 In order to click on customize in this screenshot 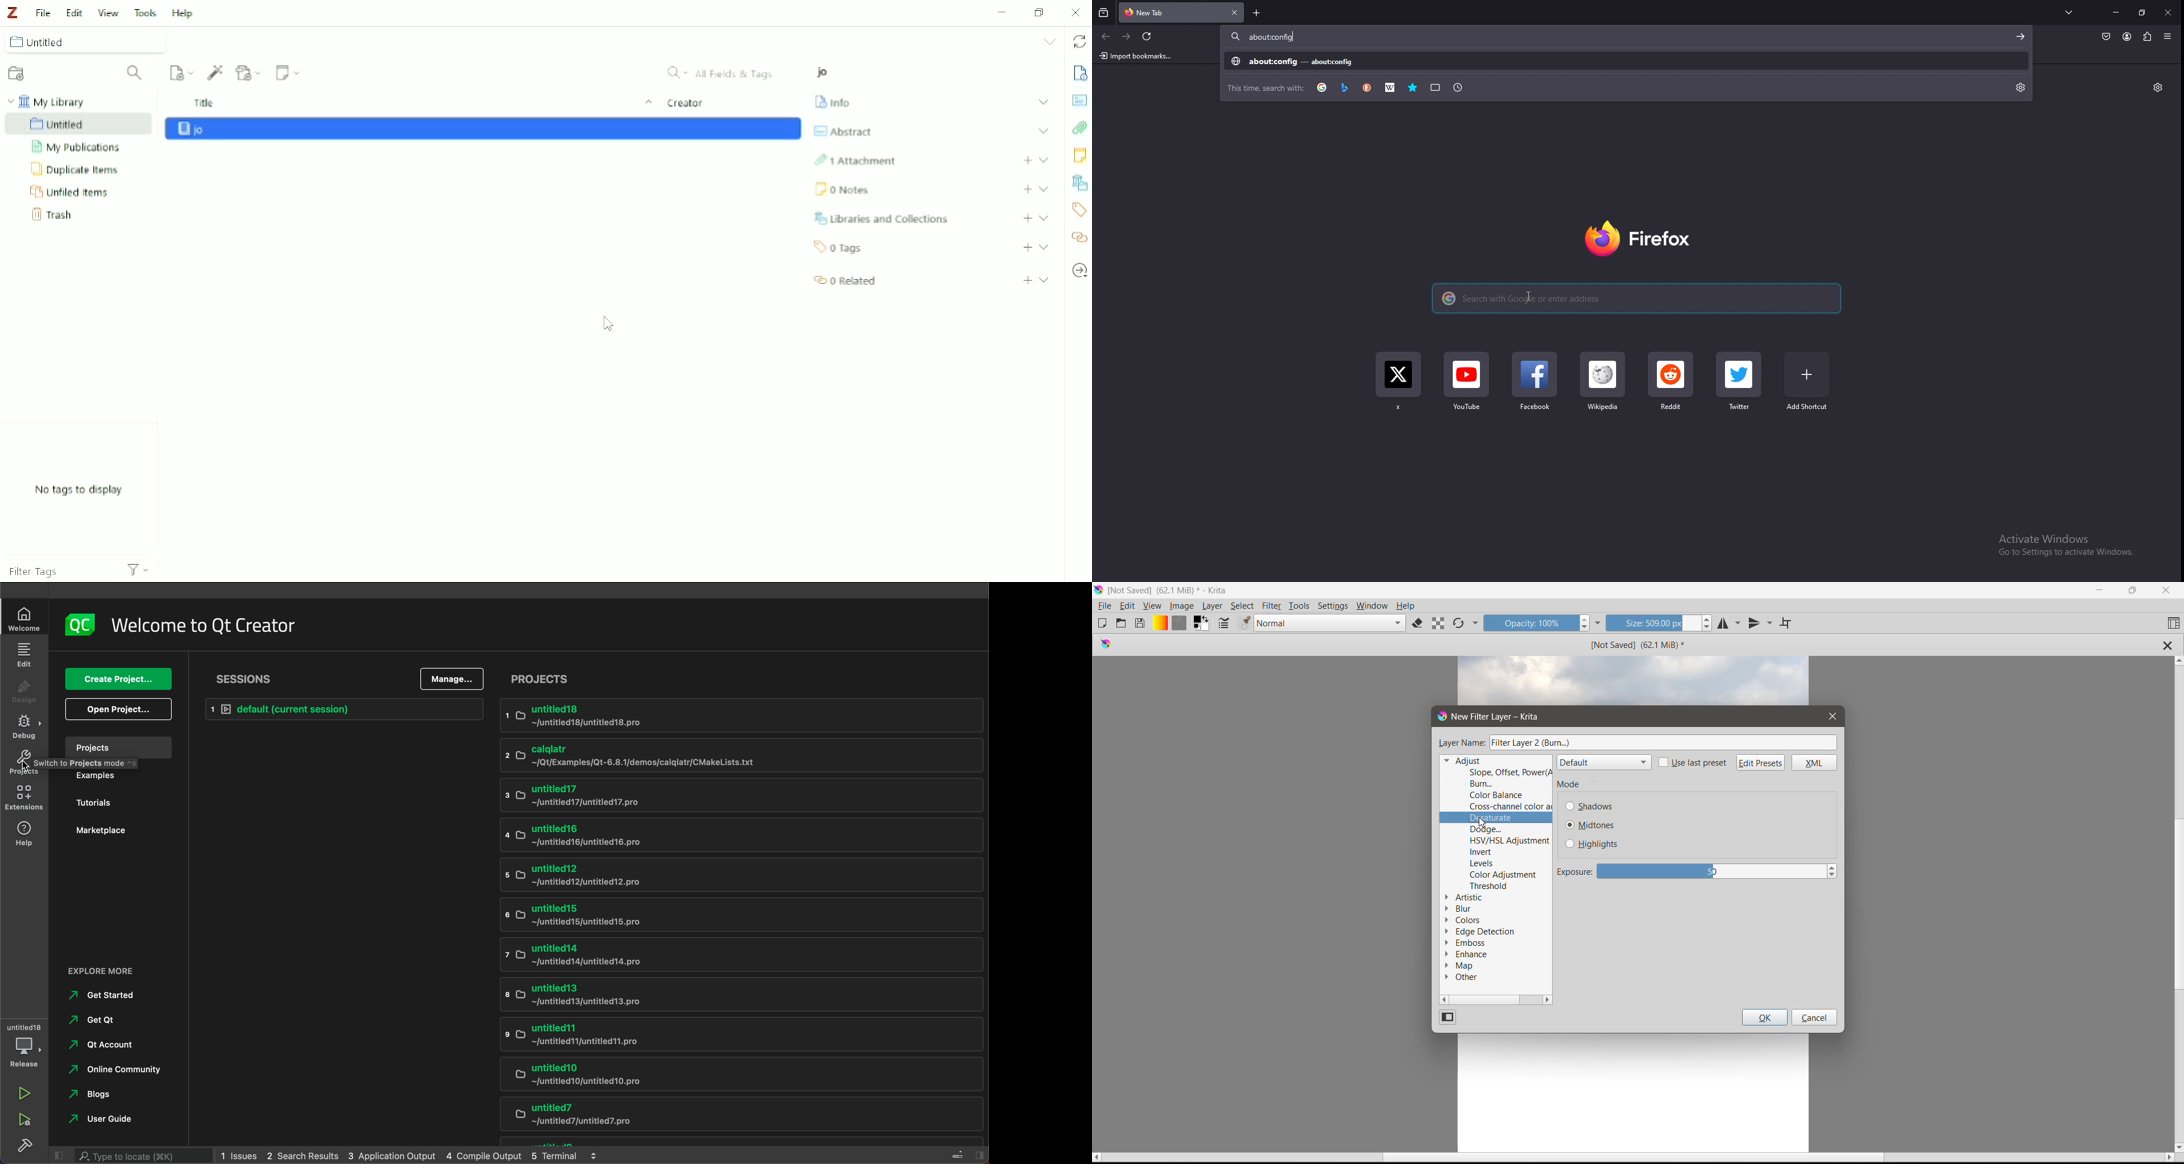, I will do `click(2158, 87)`.